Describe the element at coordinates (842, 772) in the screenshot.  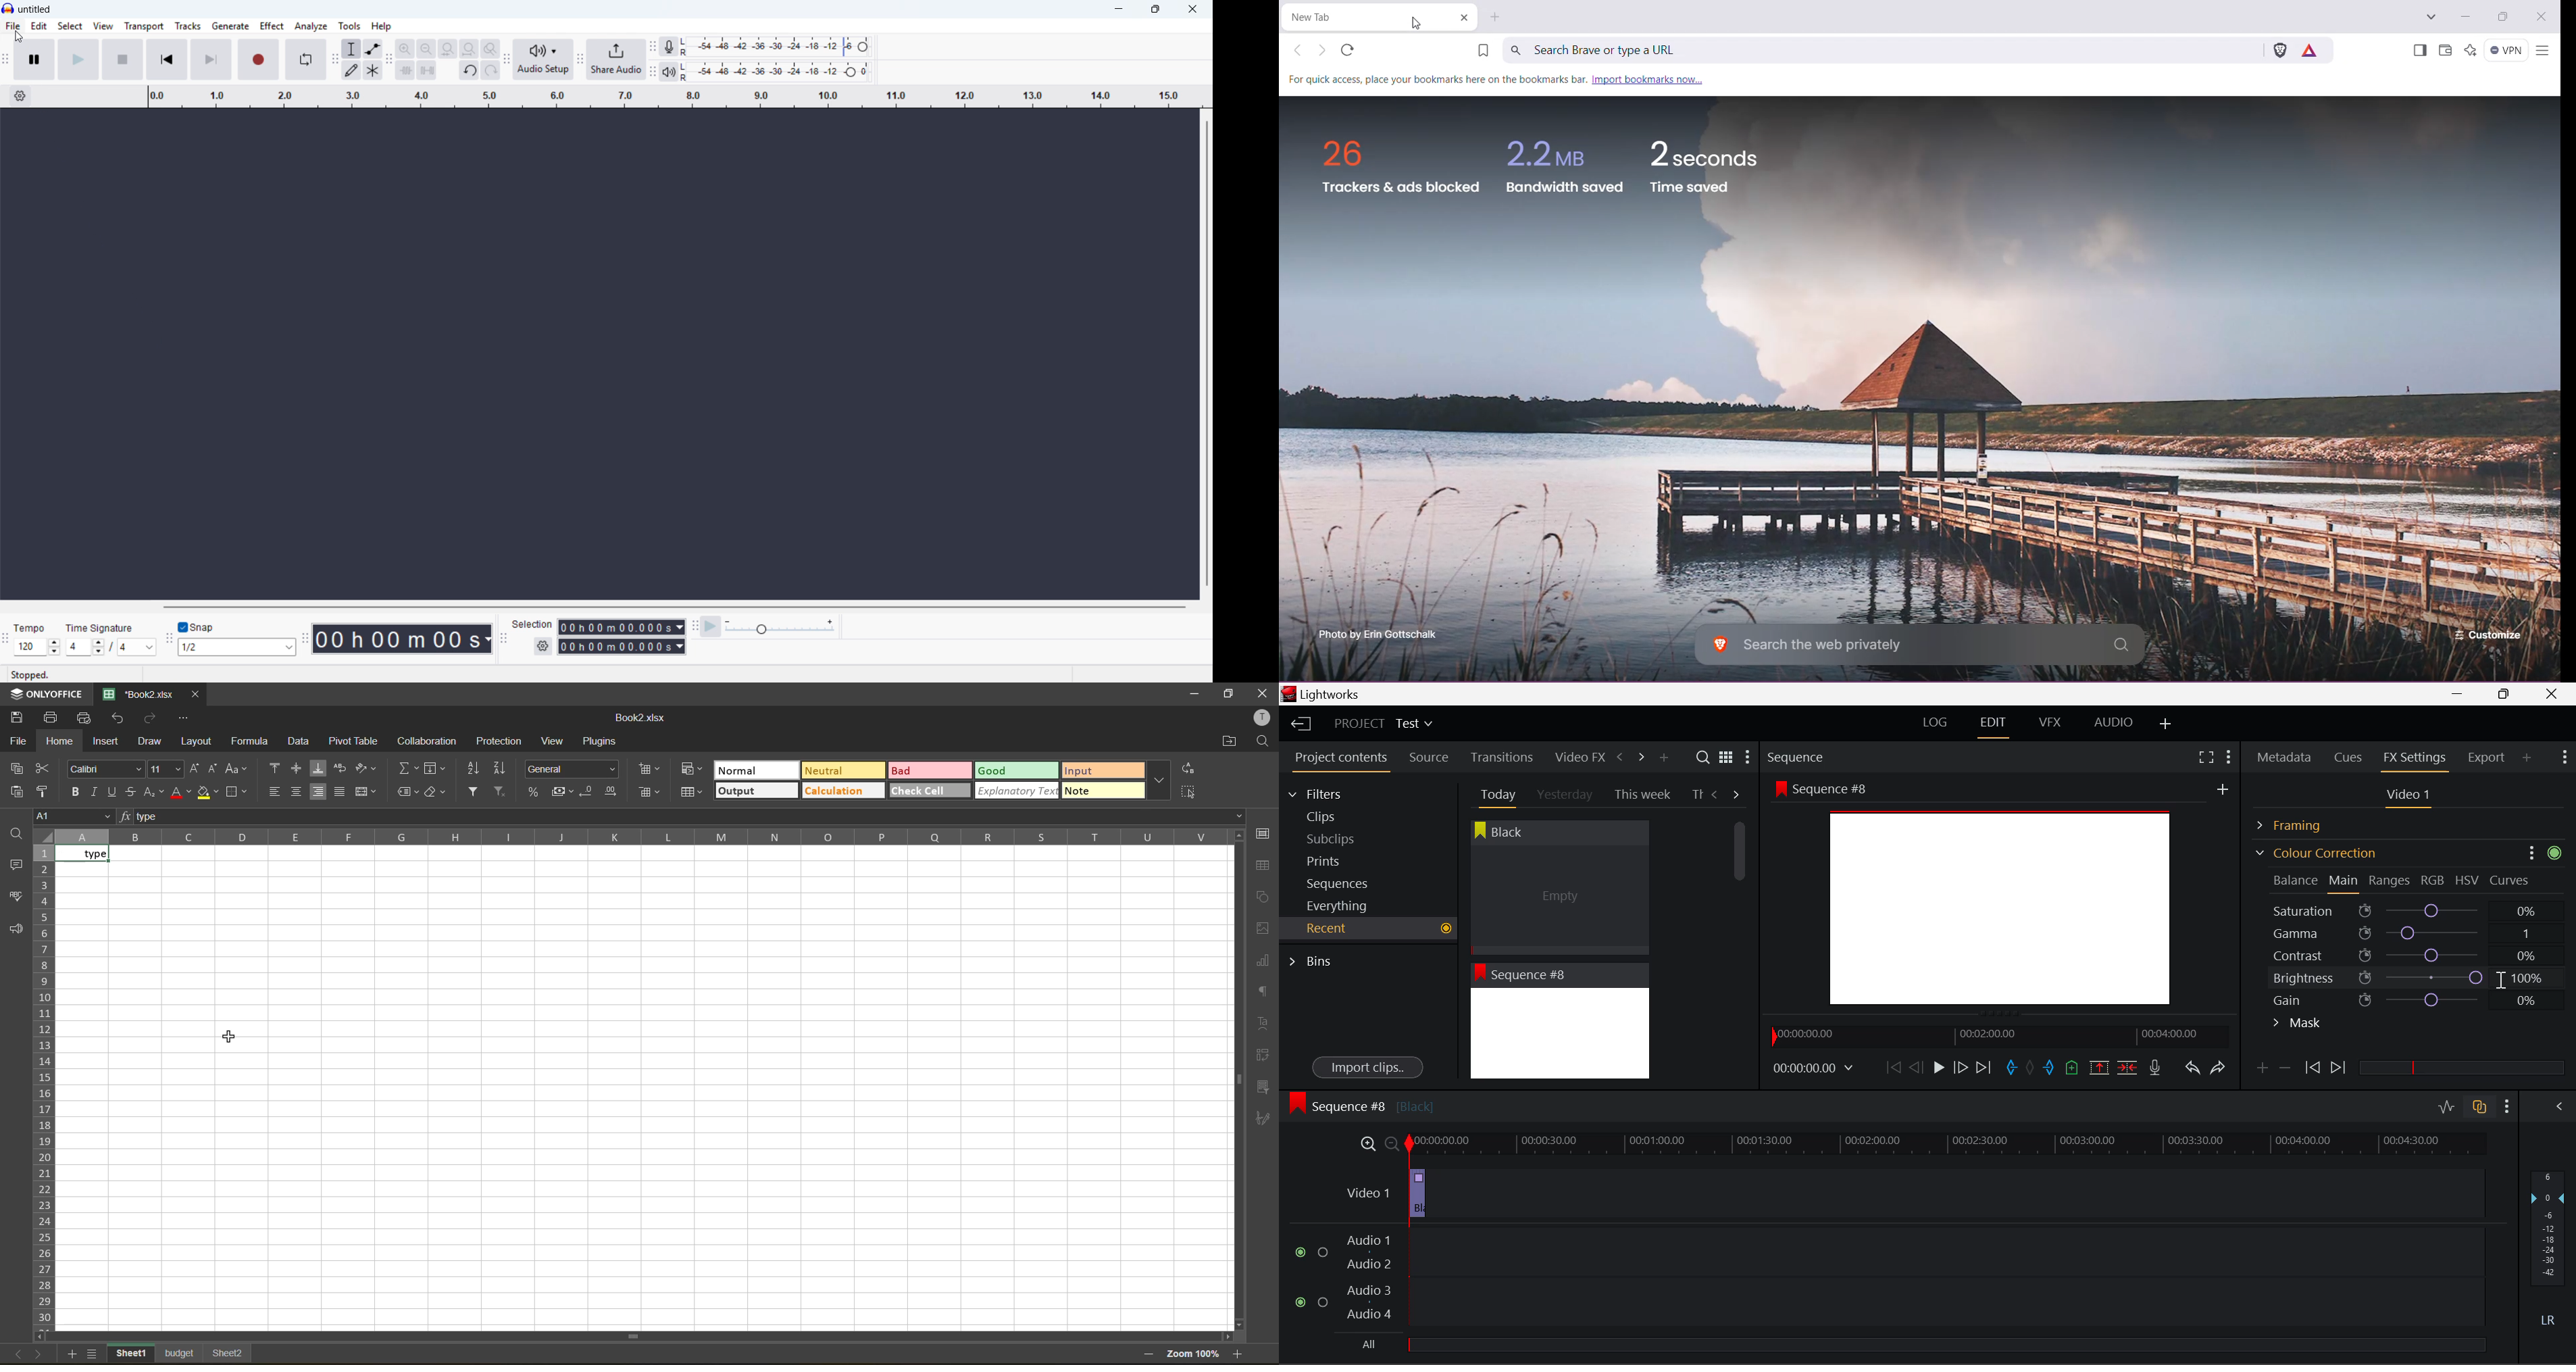
I see `neutral` at that location.